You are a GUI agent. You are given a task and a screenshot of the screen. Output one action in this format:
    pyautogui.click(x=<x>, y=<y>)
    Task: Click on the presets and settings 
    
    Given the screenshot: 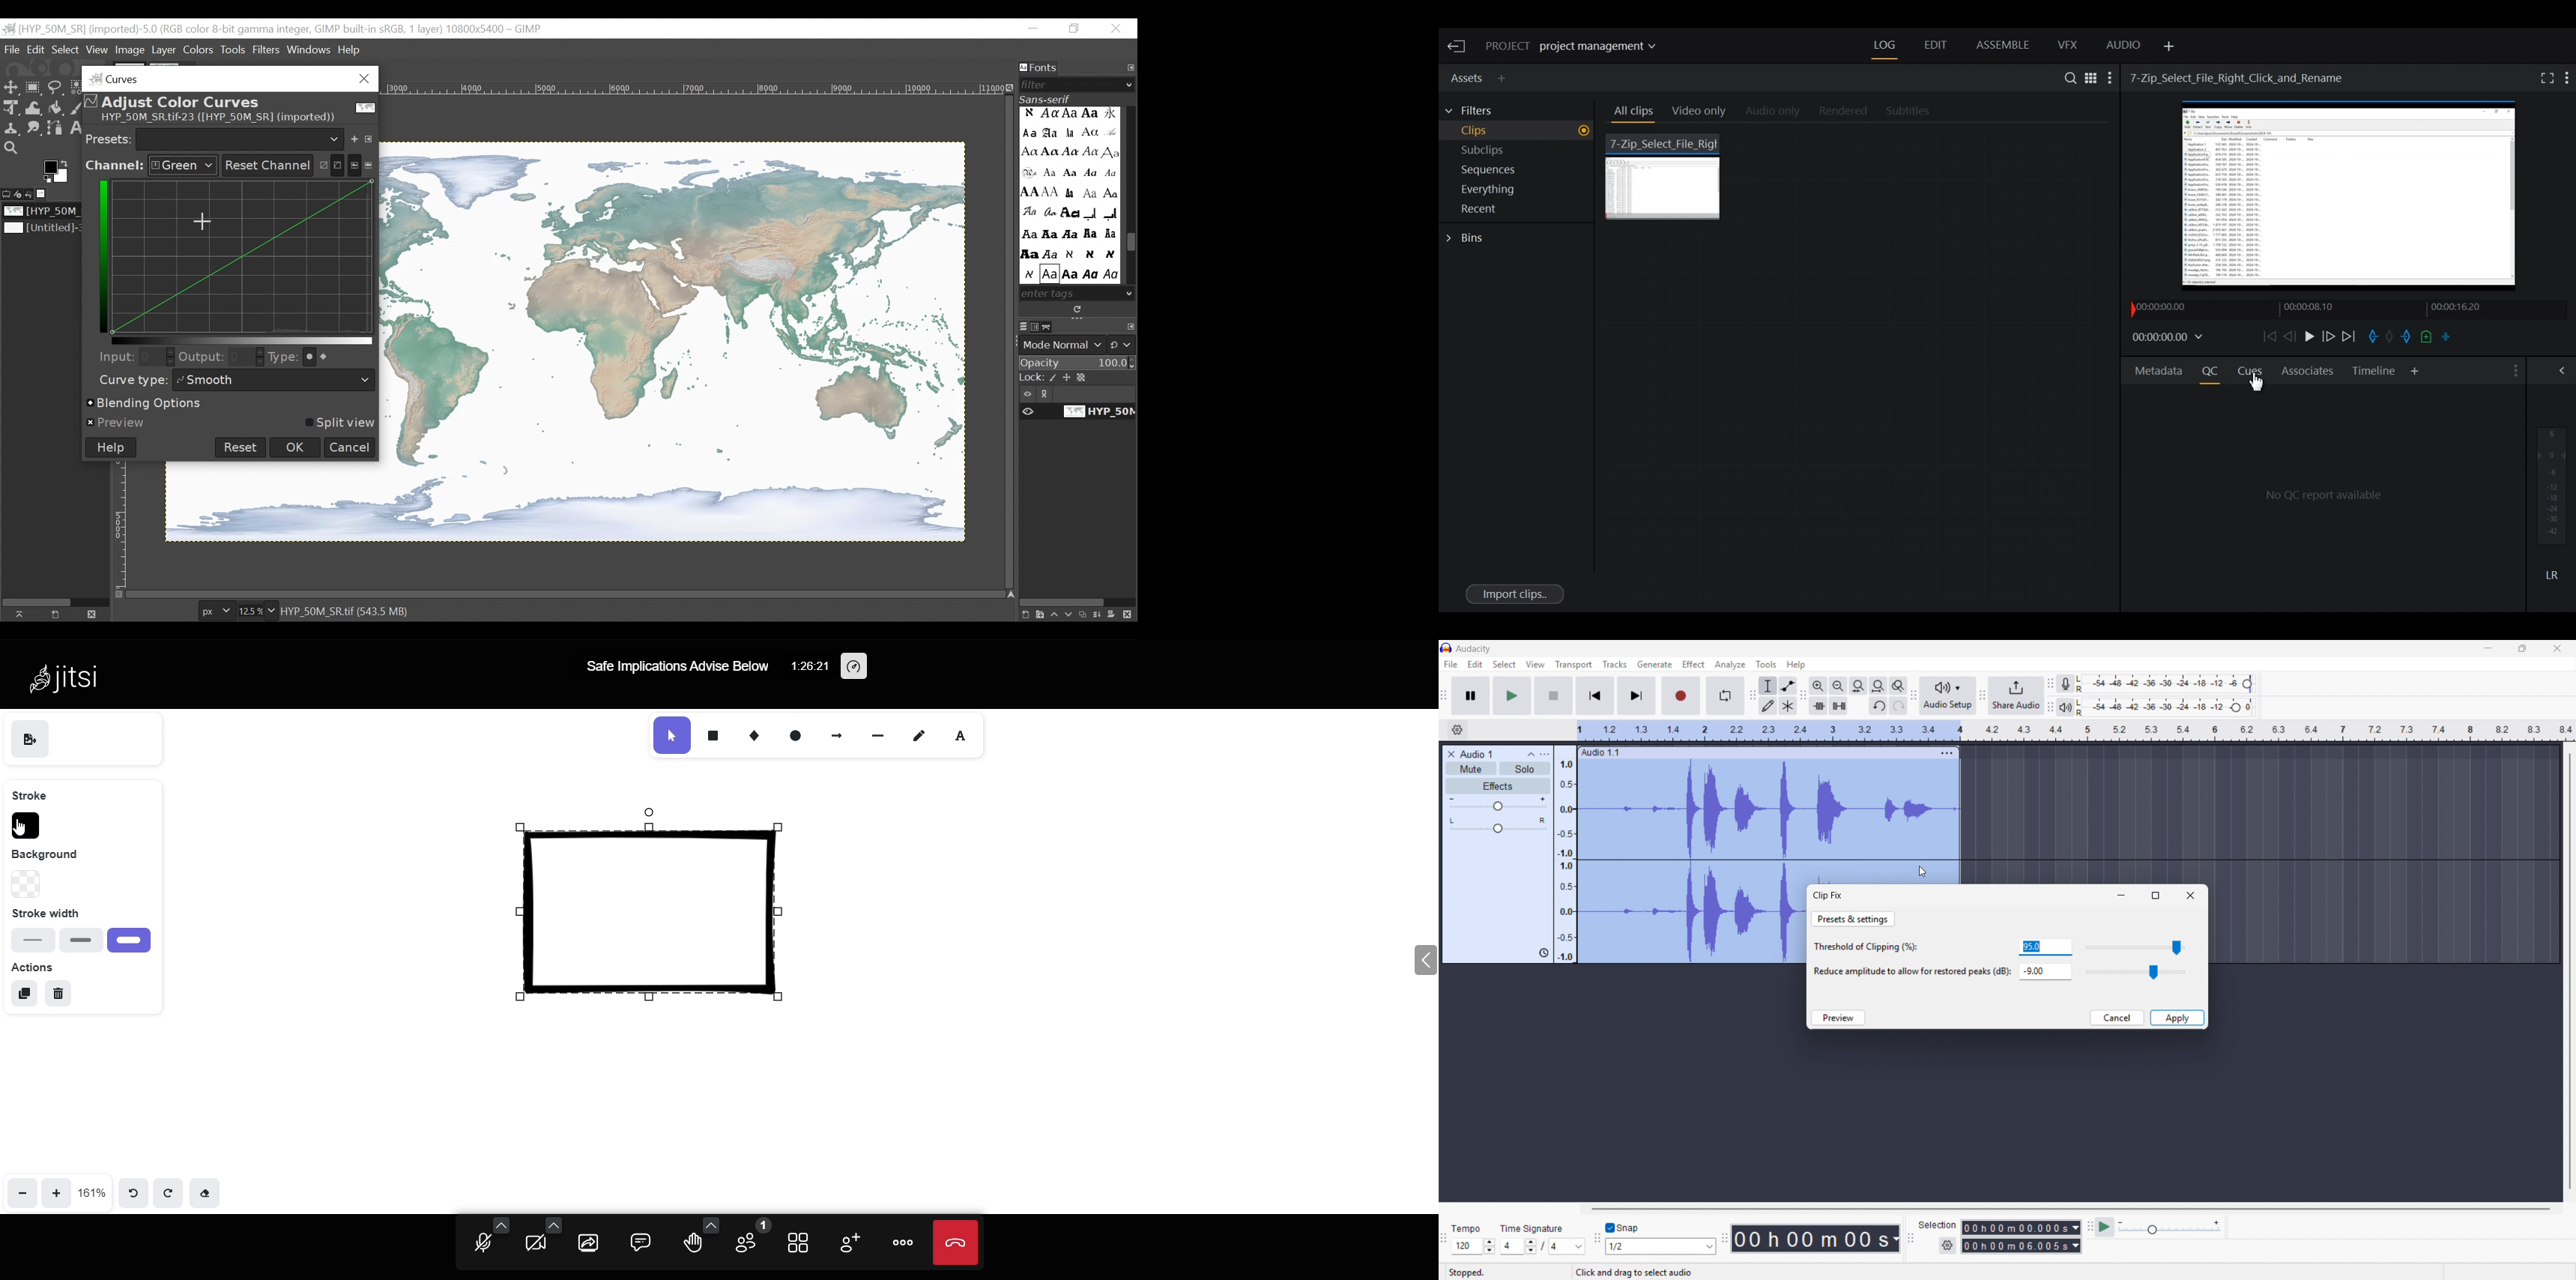 What is the action you would take?
    pyautogui.click(x=1853, y=919)
    